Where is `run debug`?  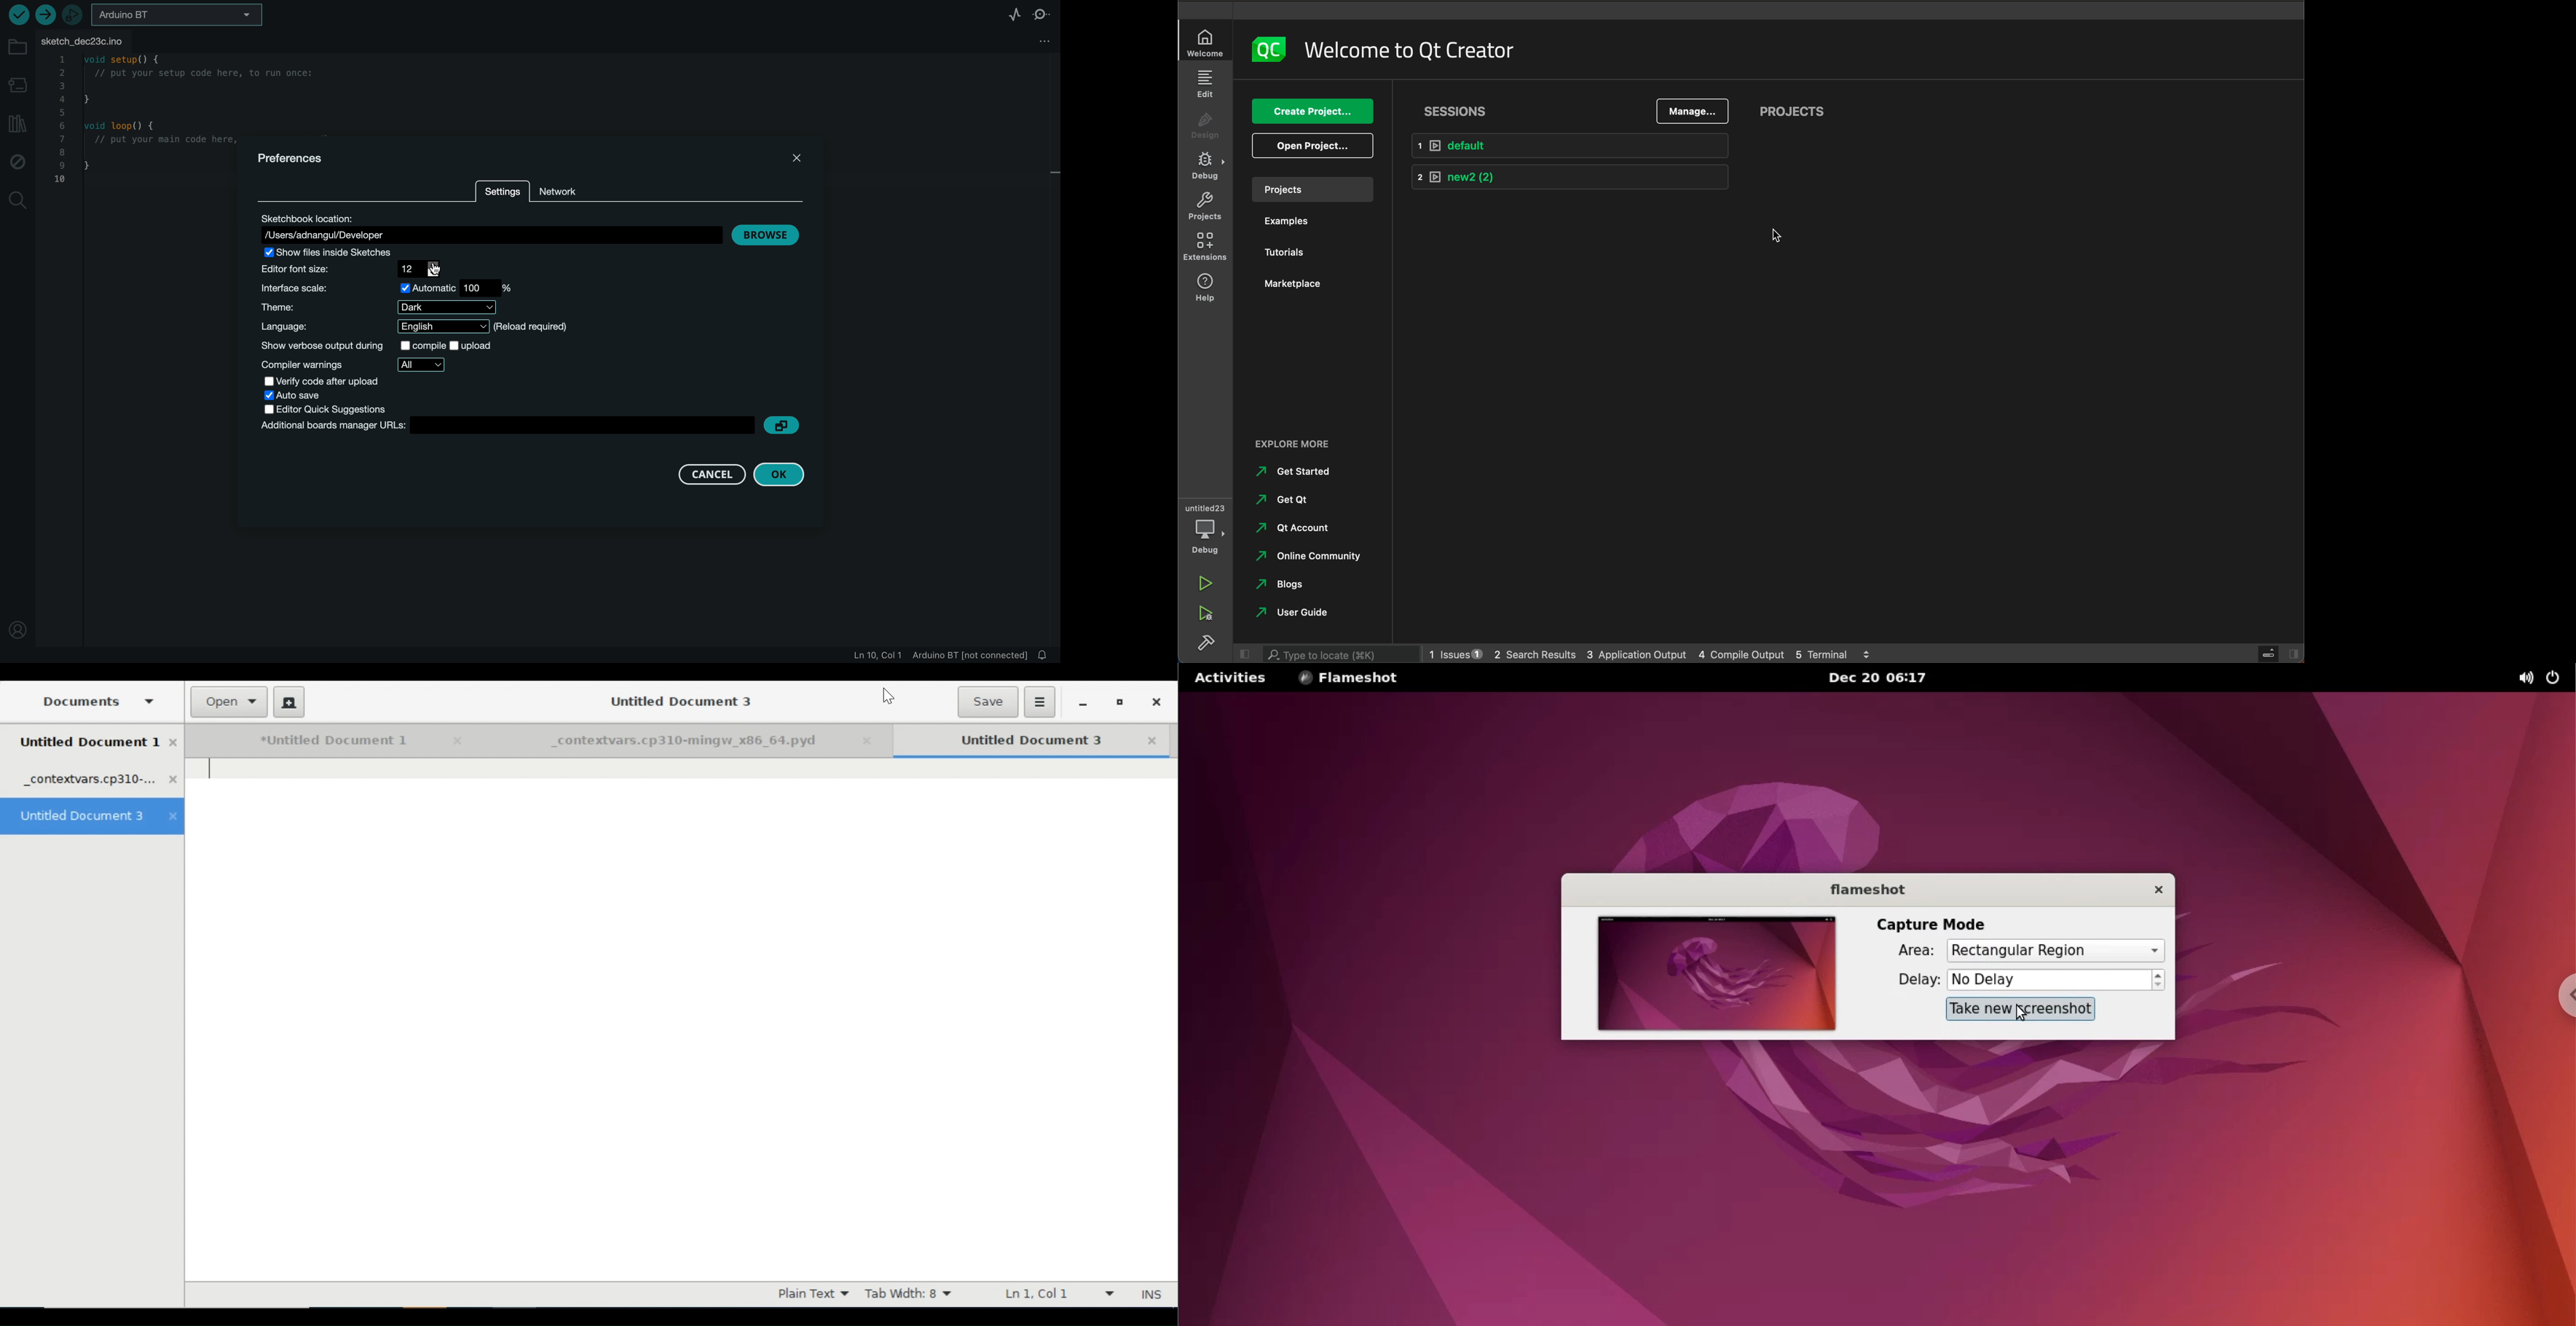
run debug is located at coordinates (1205, 612).